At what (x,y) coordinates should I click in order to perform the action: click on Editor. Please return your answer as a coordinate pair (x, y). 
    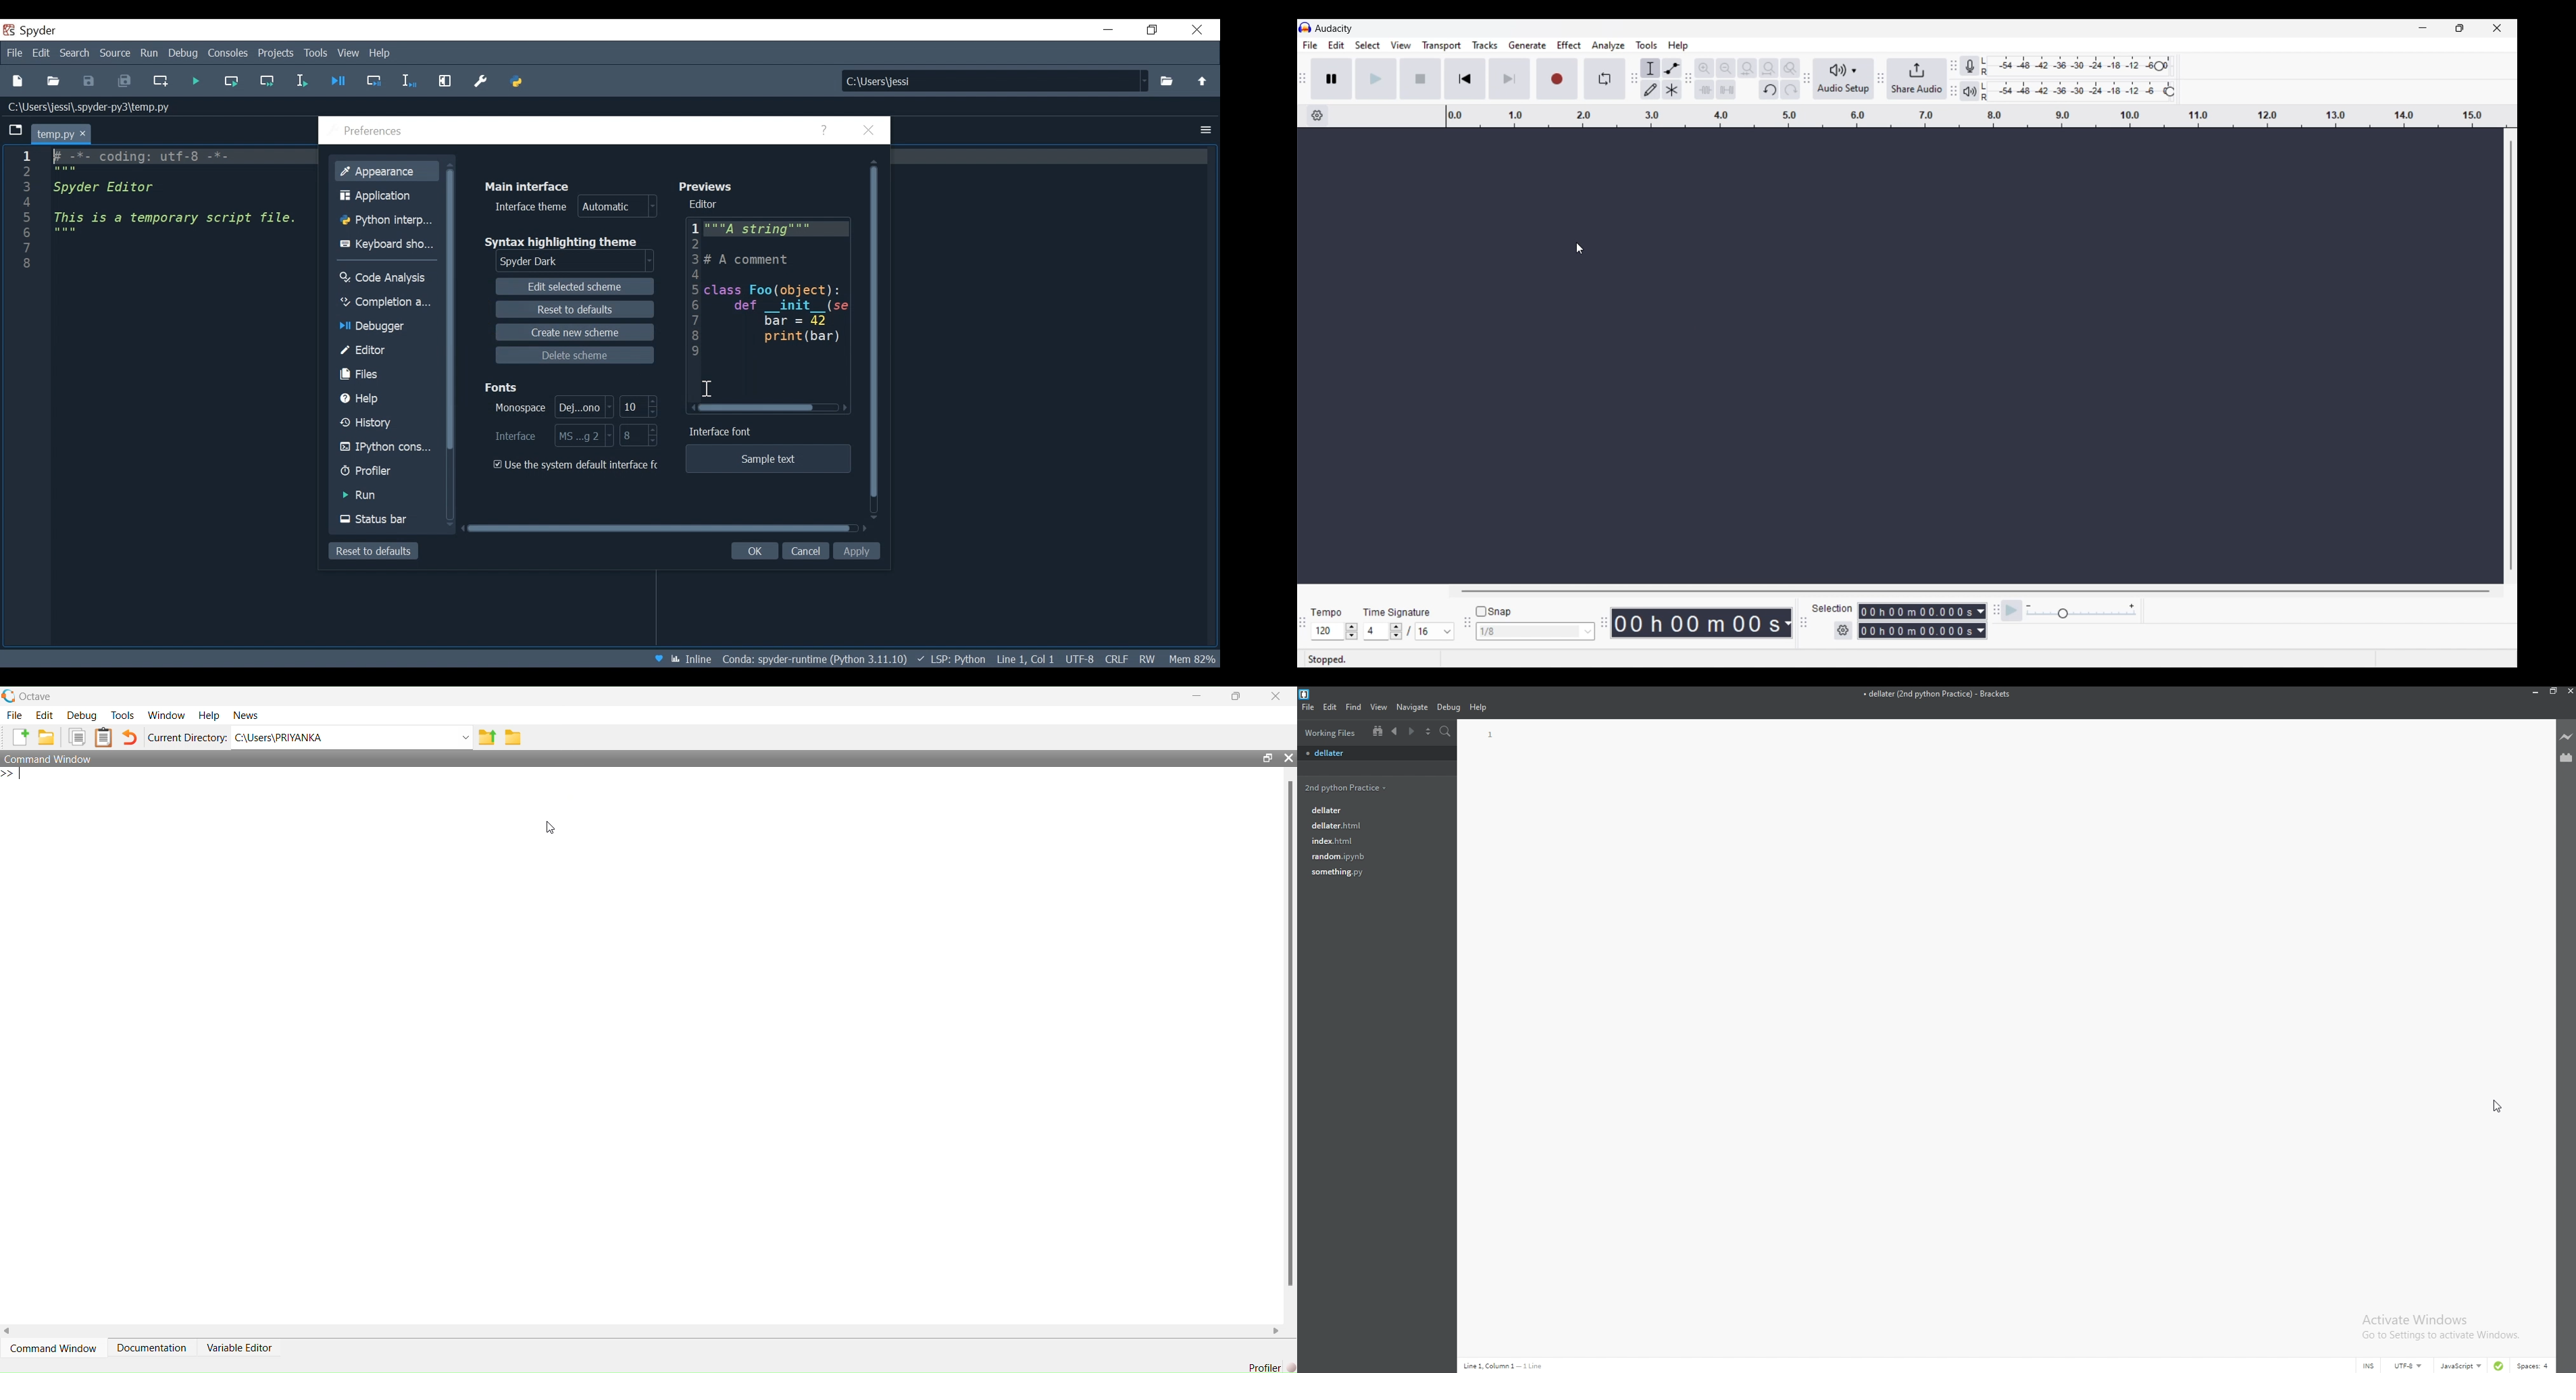
    Looking at the image, I should click on (386, 351).